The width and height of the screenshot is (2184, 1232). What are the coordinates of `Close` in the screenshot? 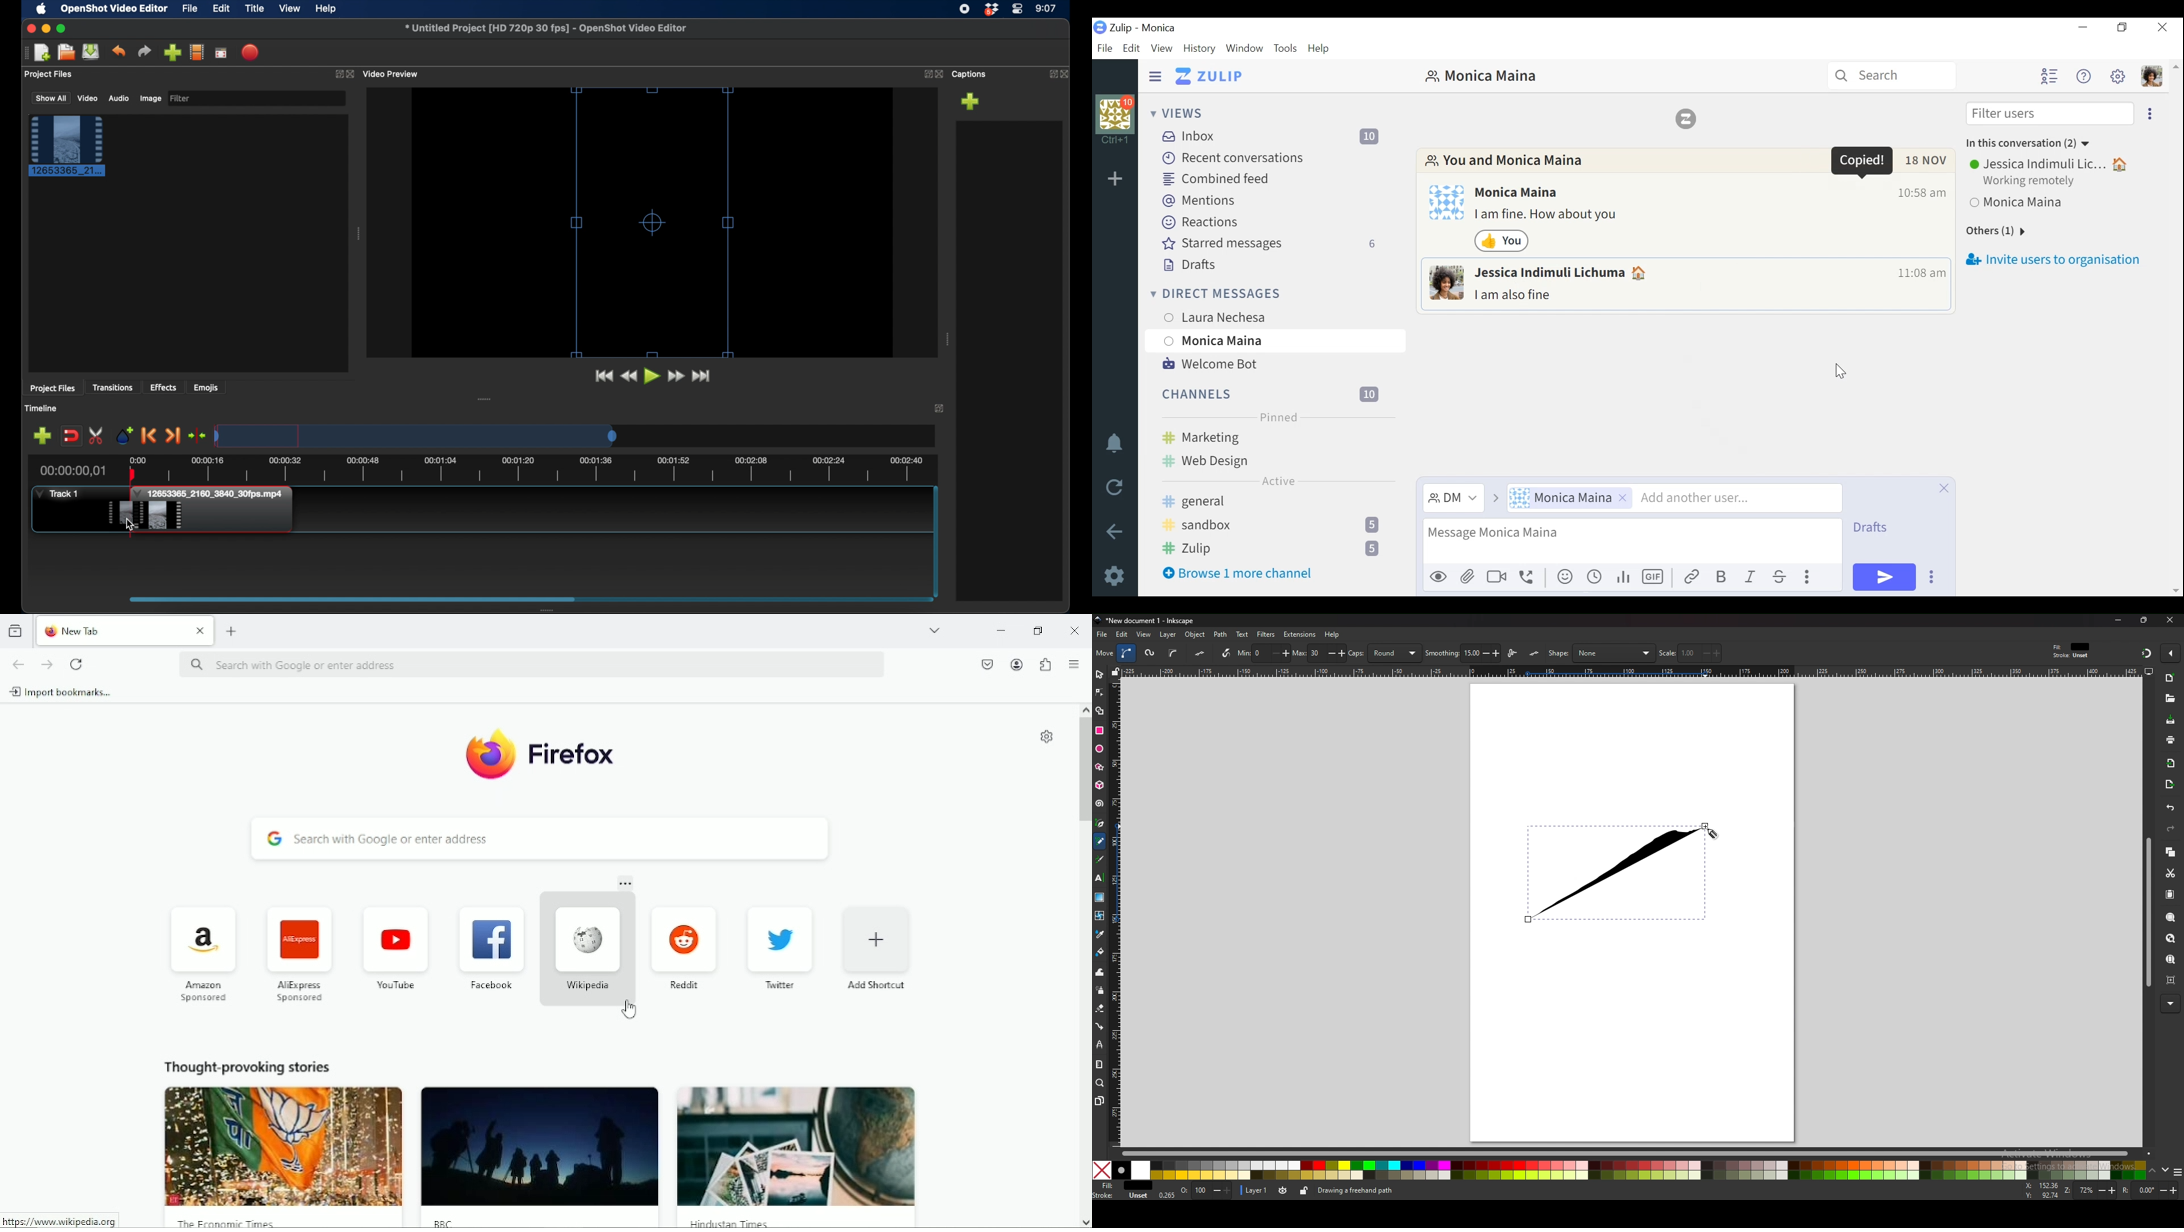 It's located at (2161, 28).